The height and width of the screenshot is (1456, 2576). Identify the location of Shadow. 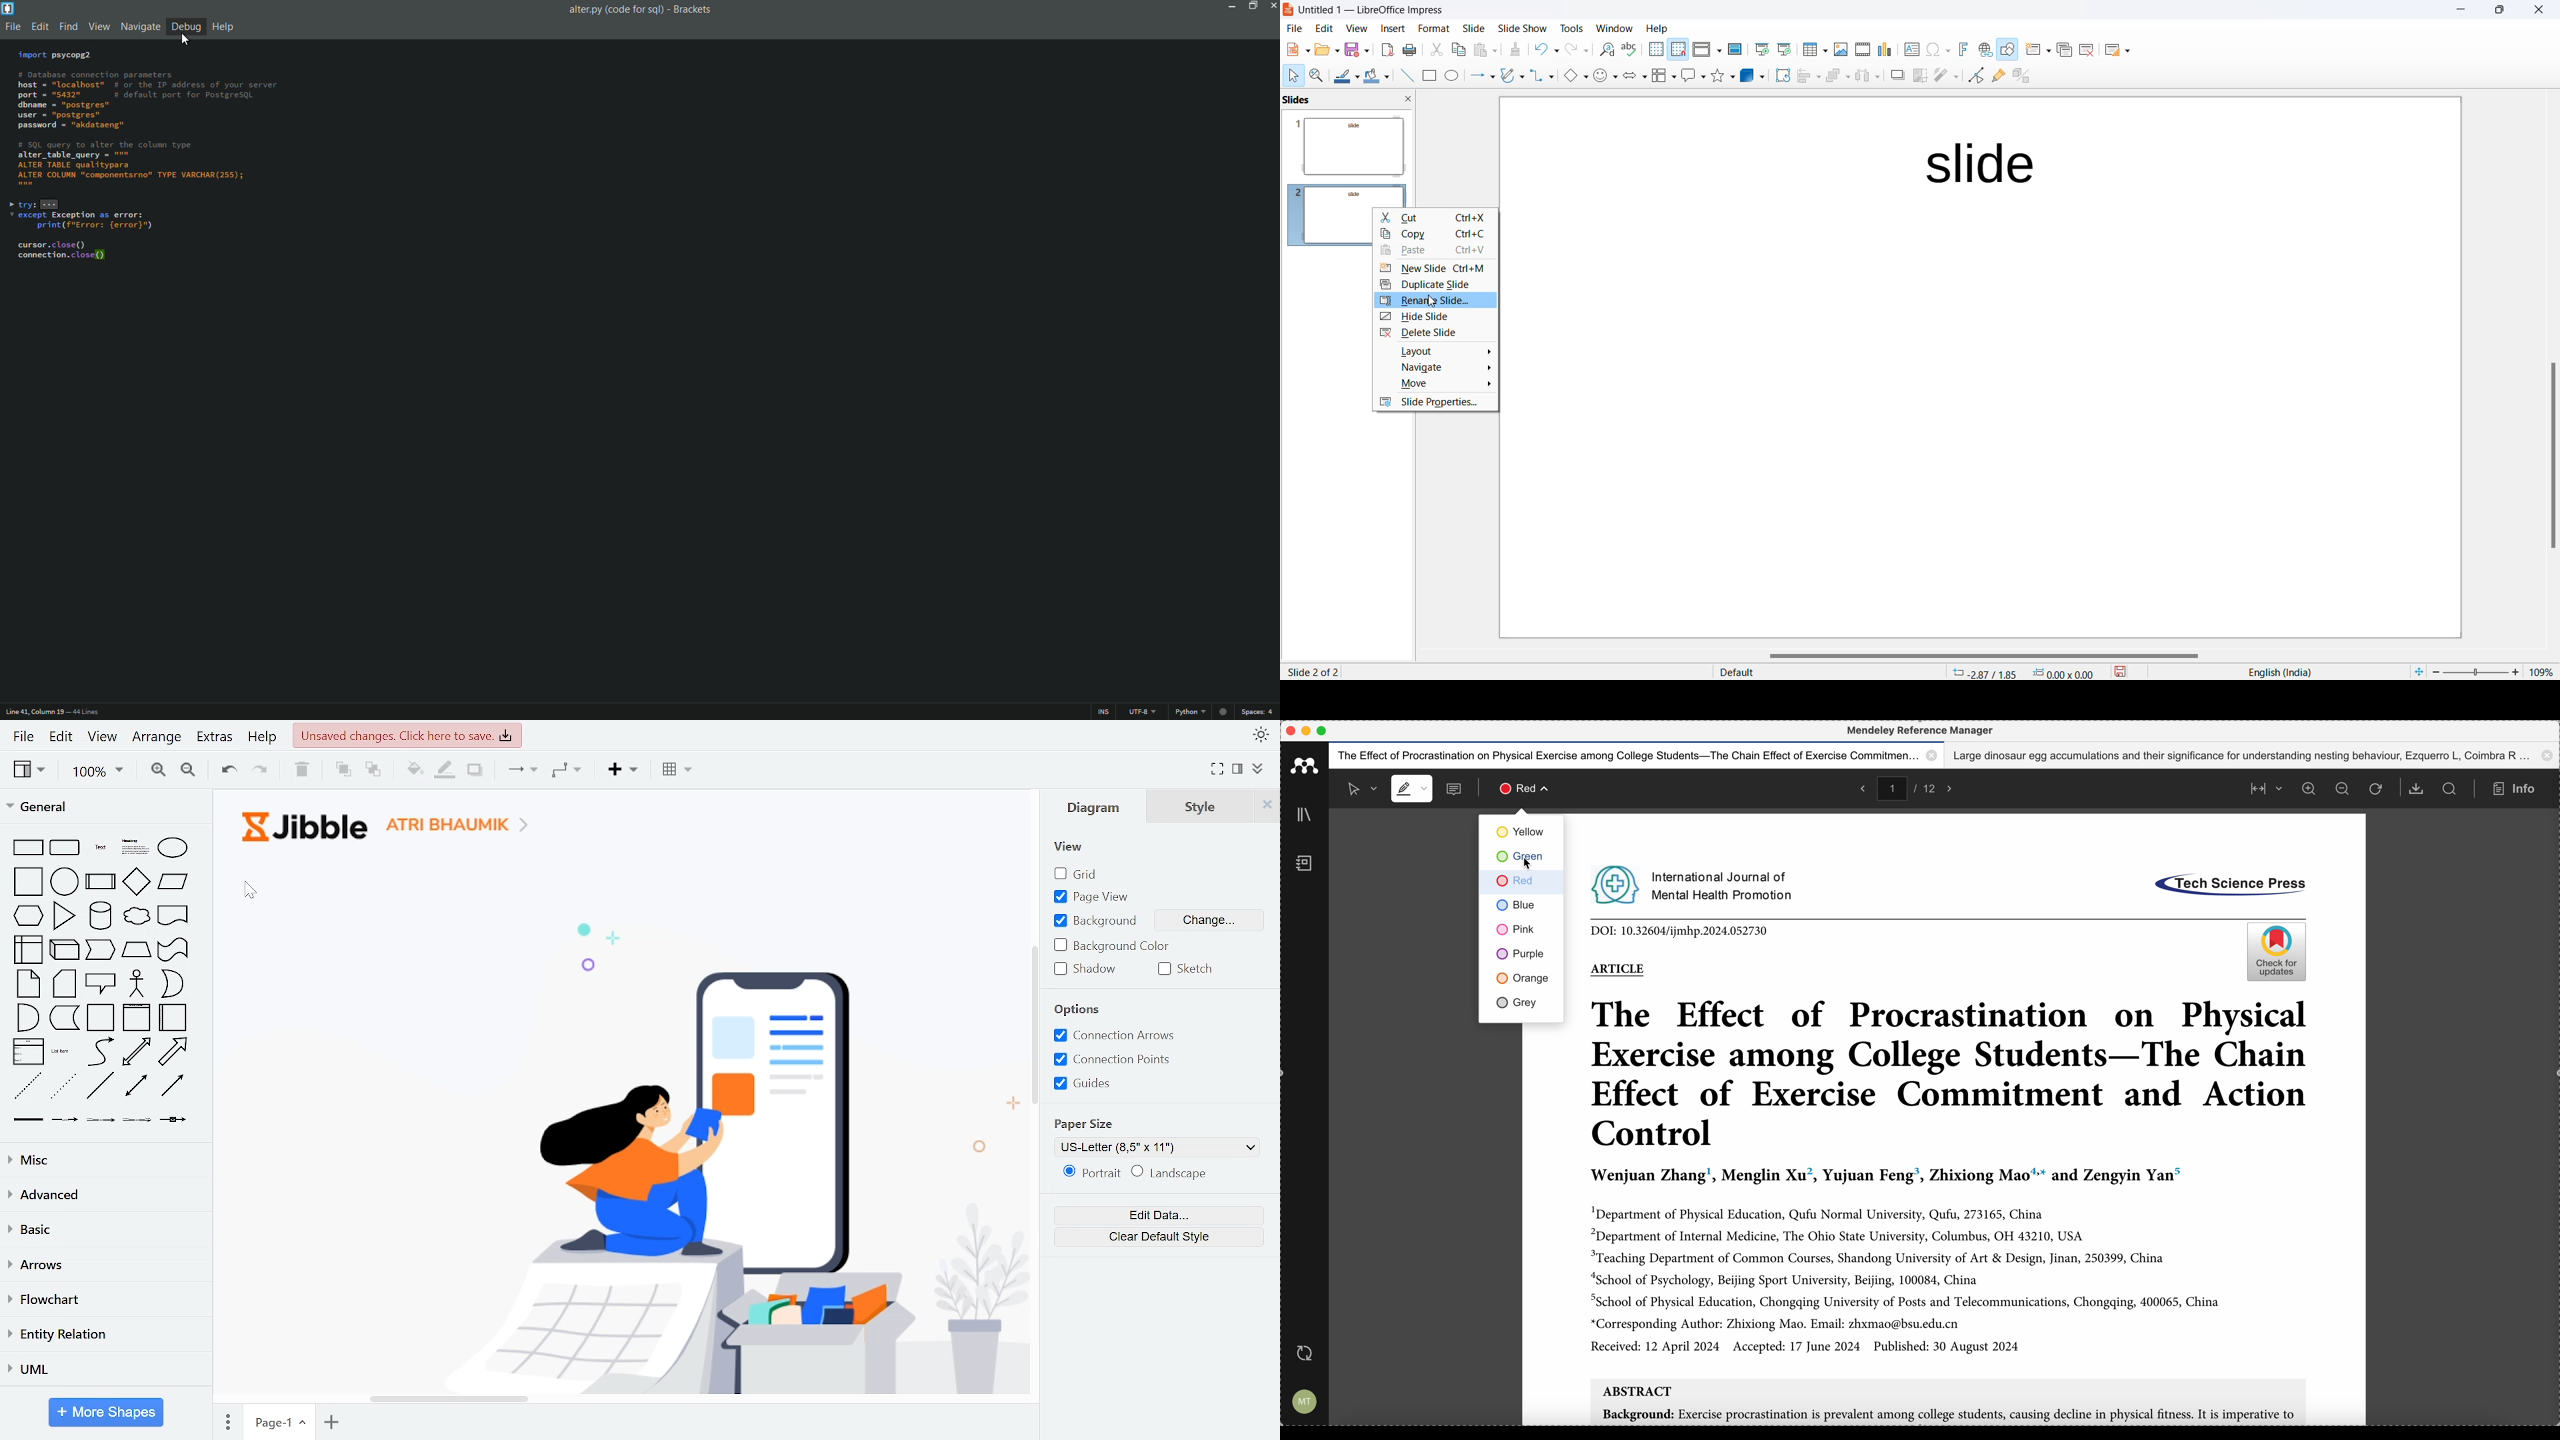
(1893, 76).